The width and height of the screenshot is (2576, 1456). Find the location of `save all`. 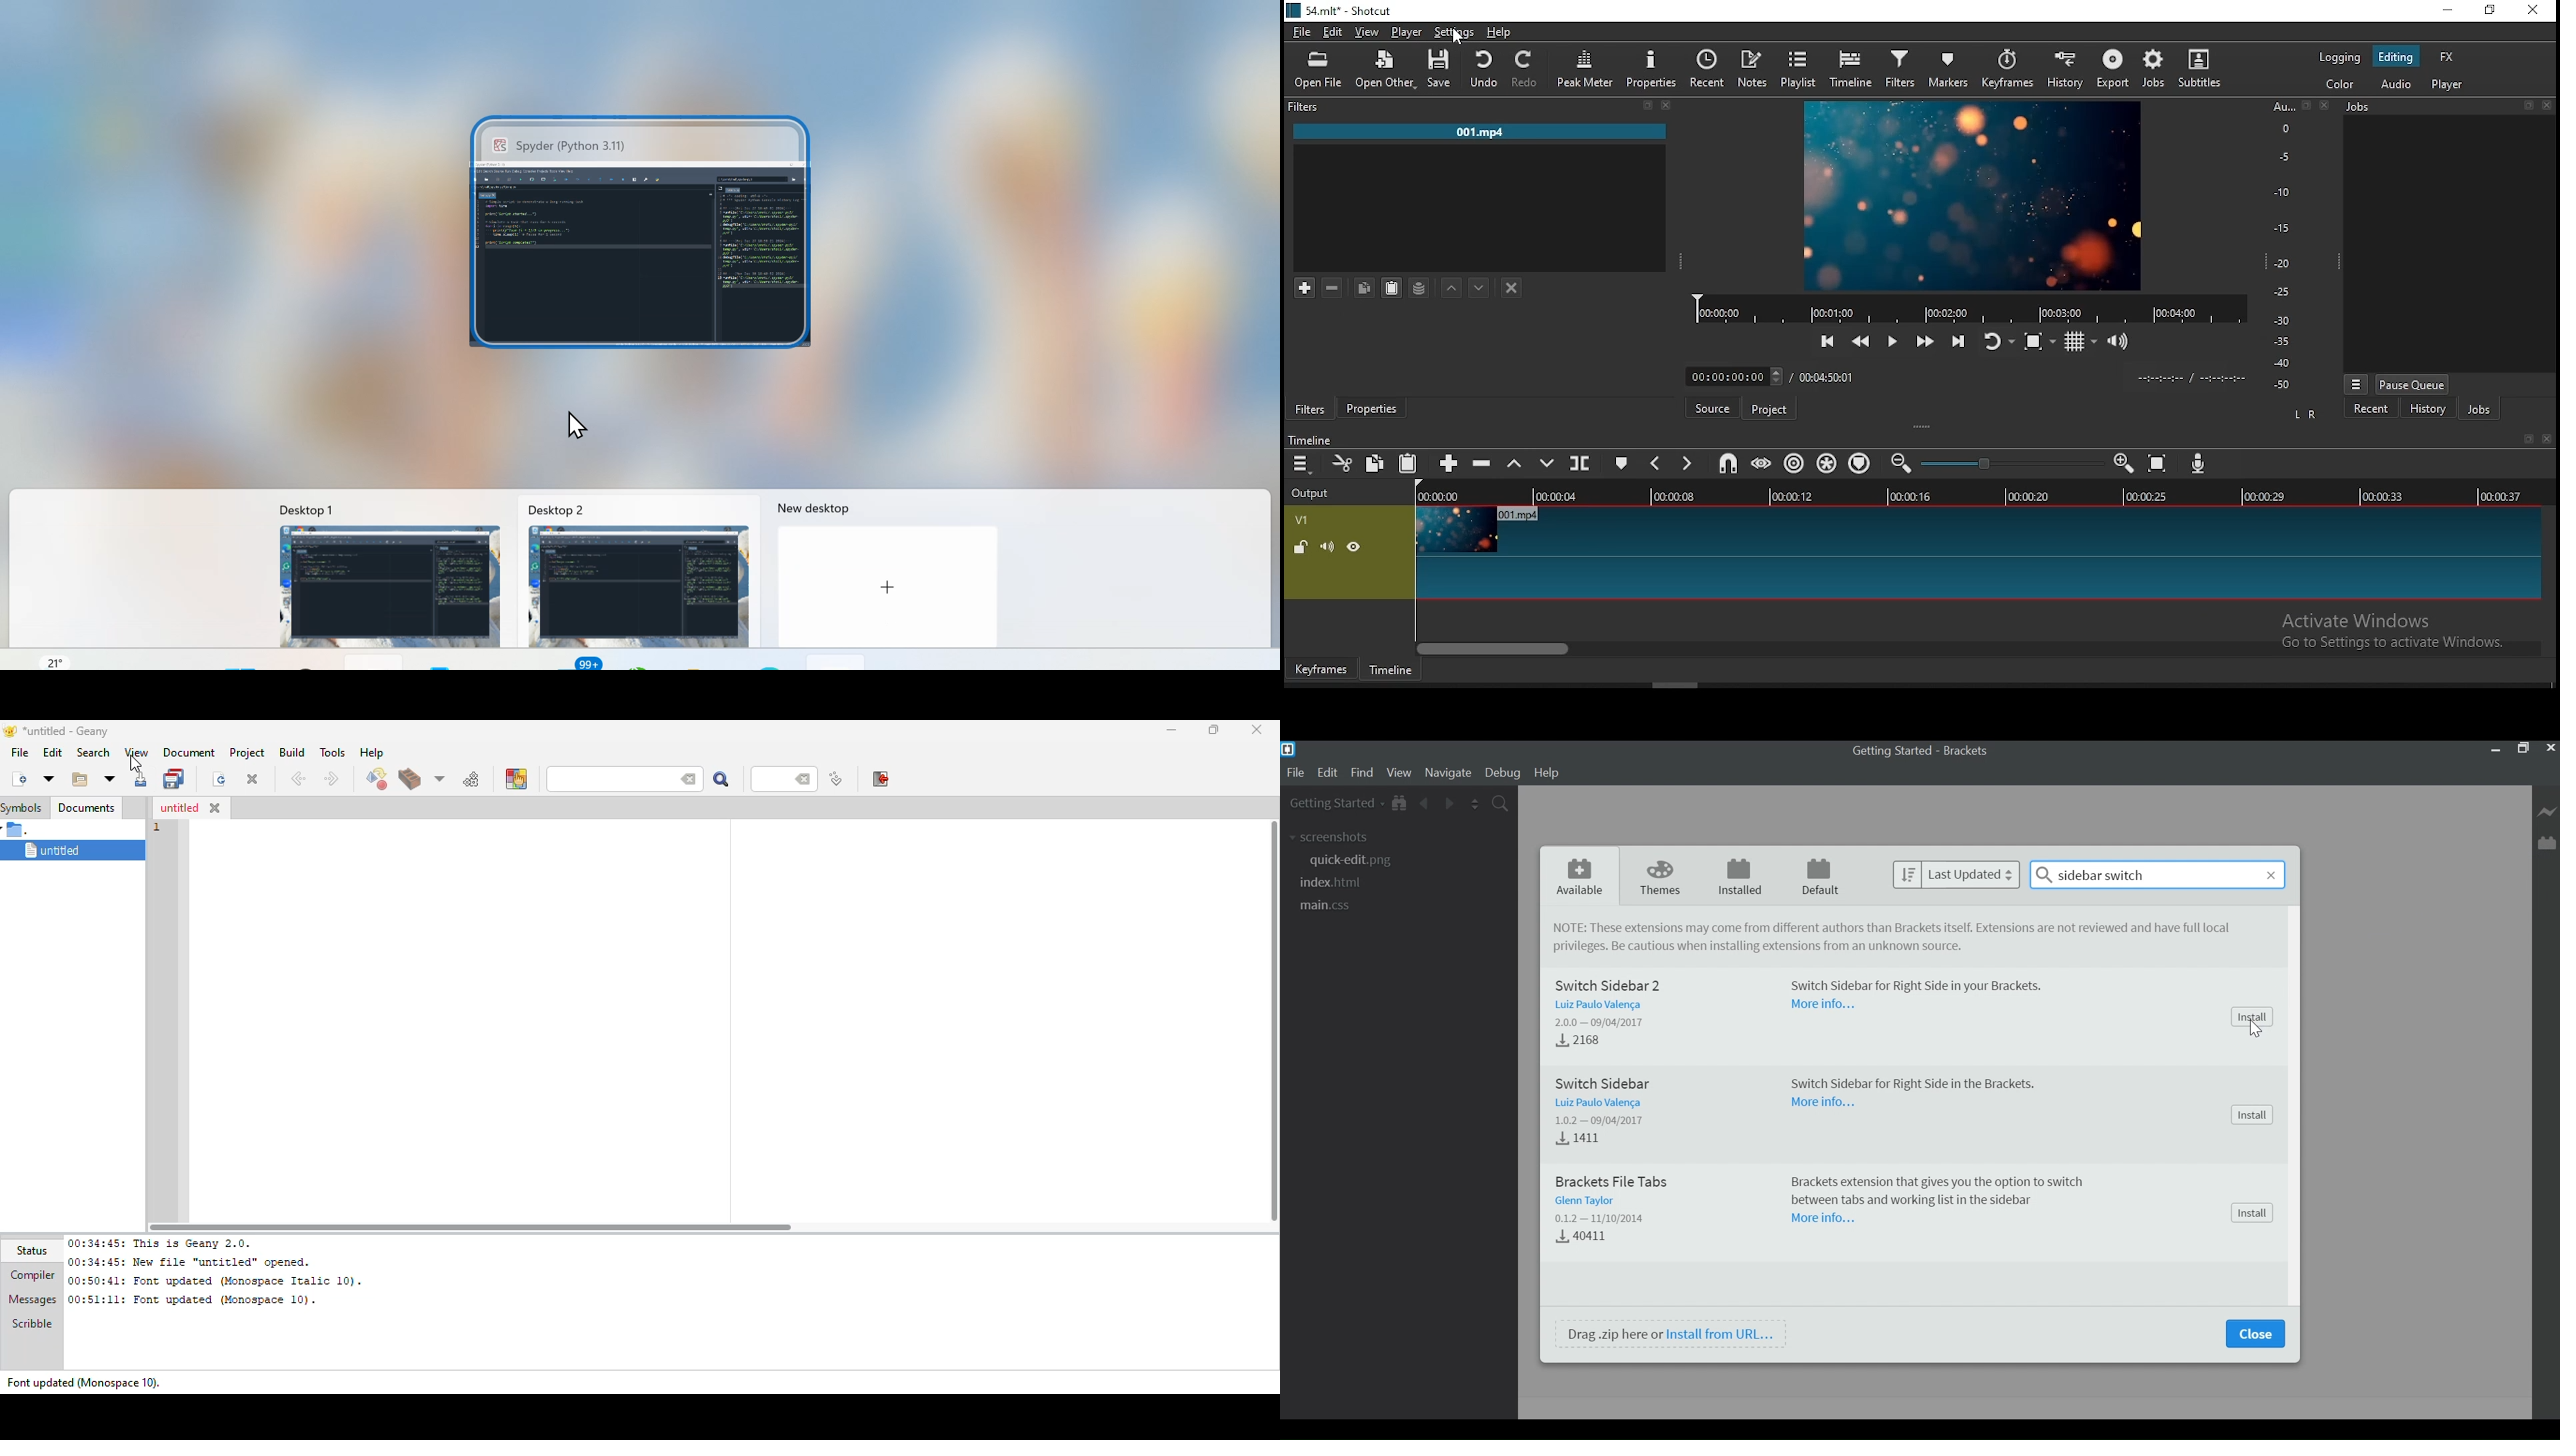

save all is located at coordinates (175, 777).